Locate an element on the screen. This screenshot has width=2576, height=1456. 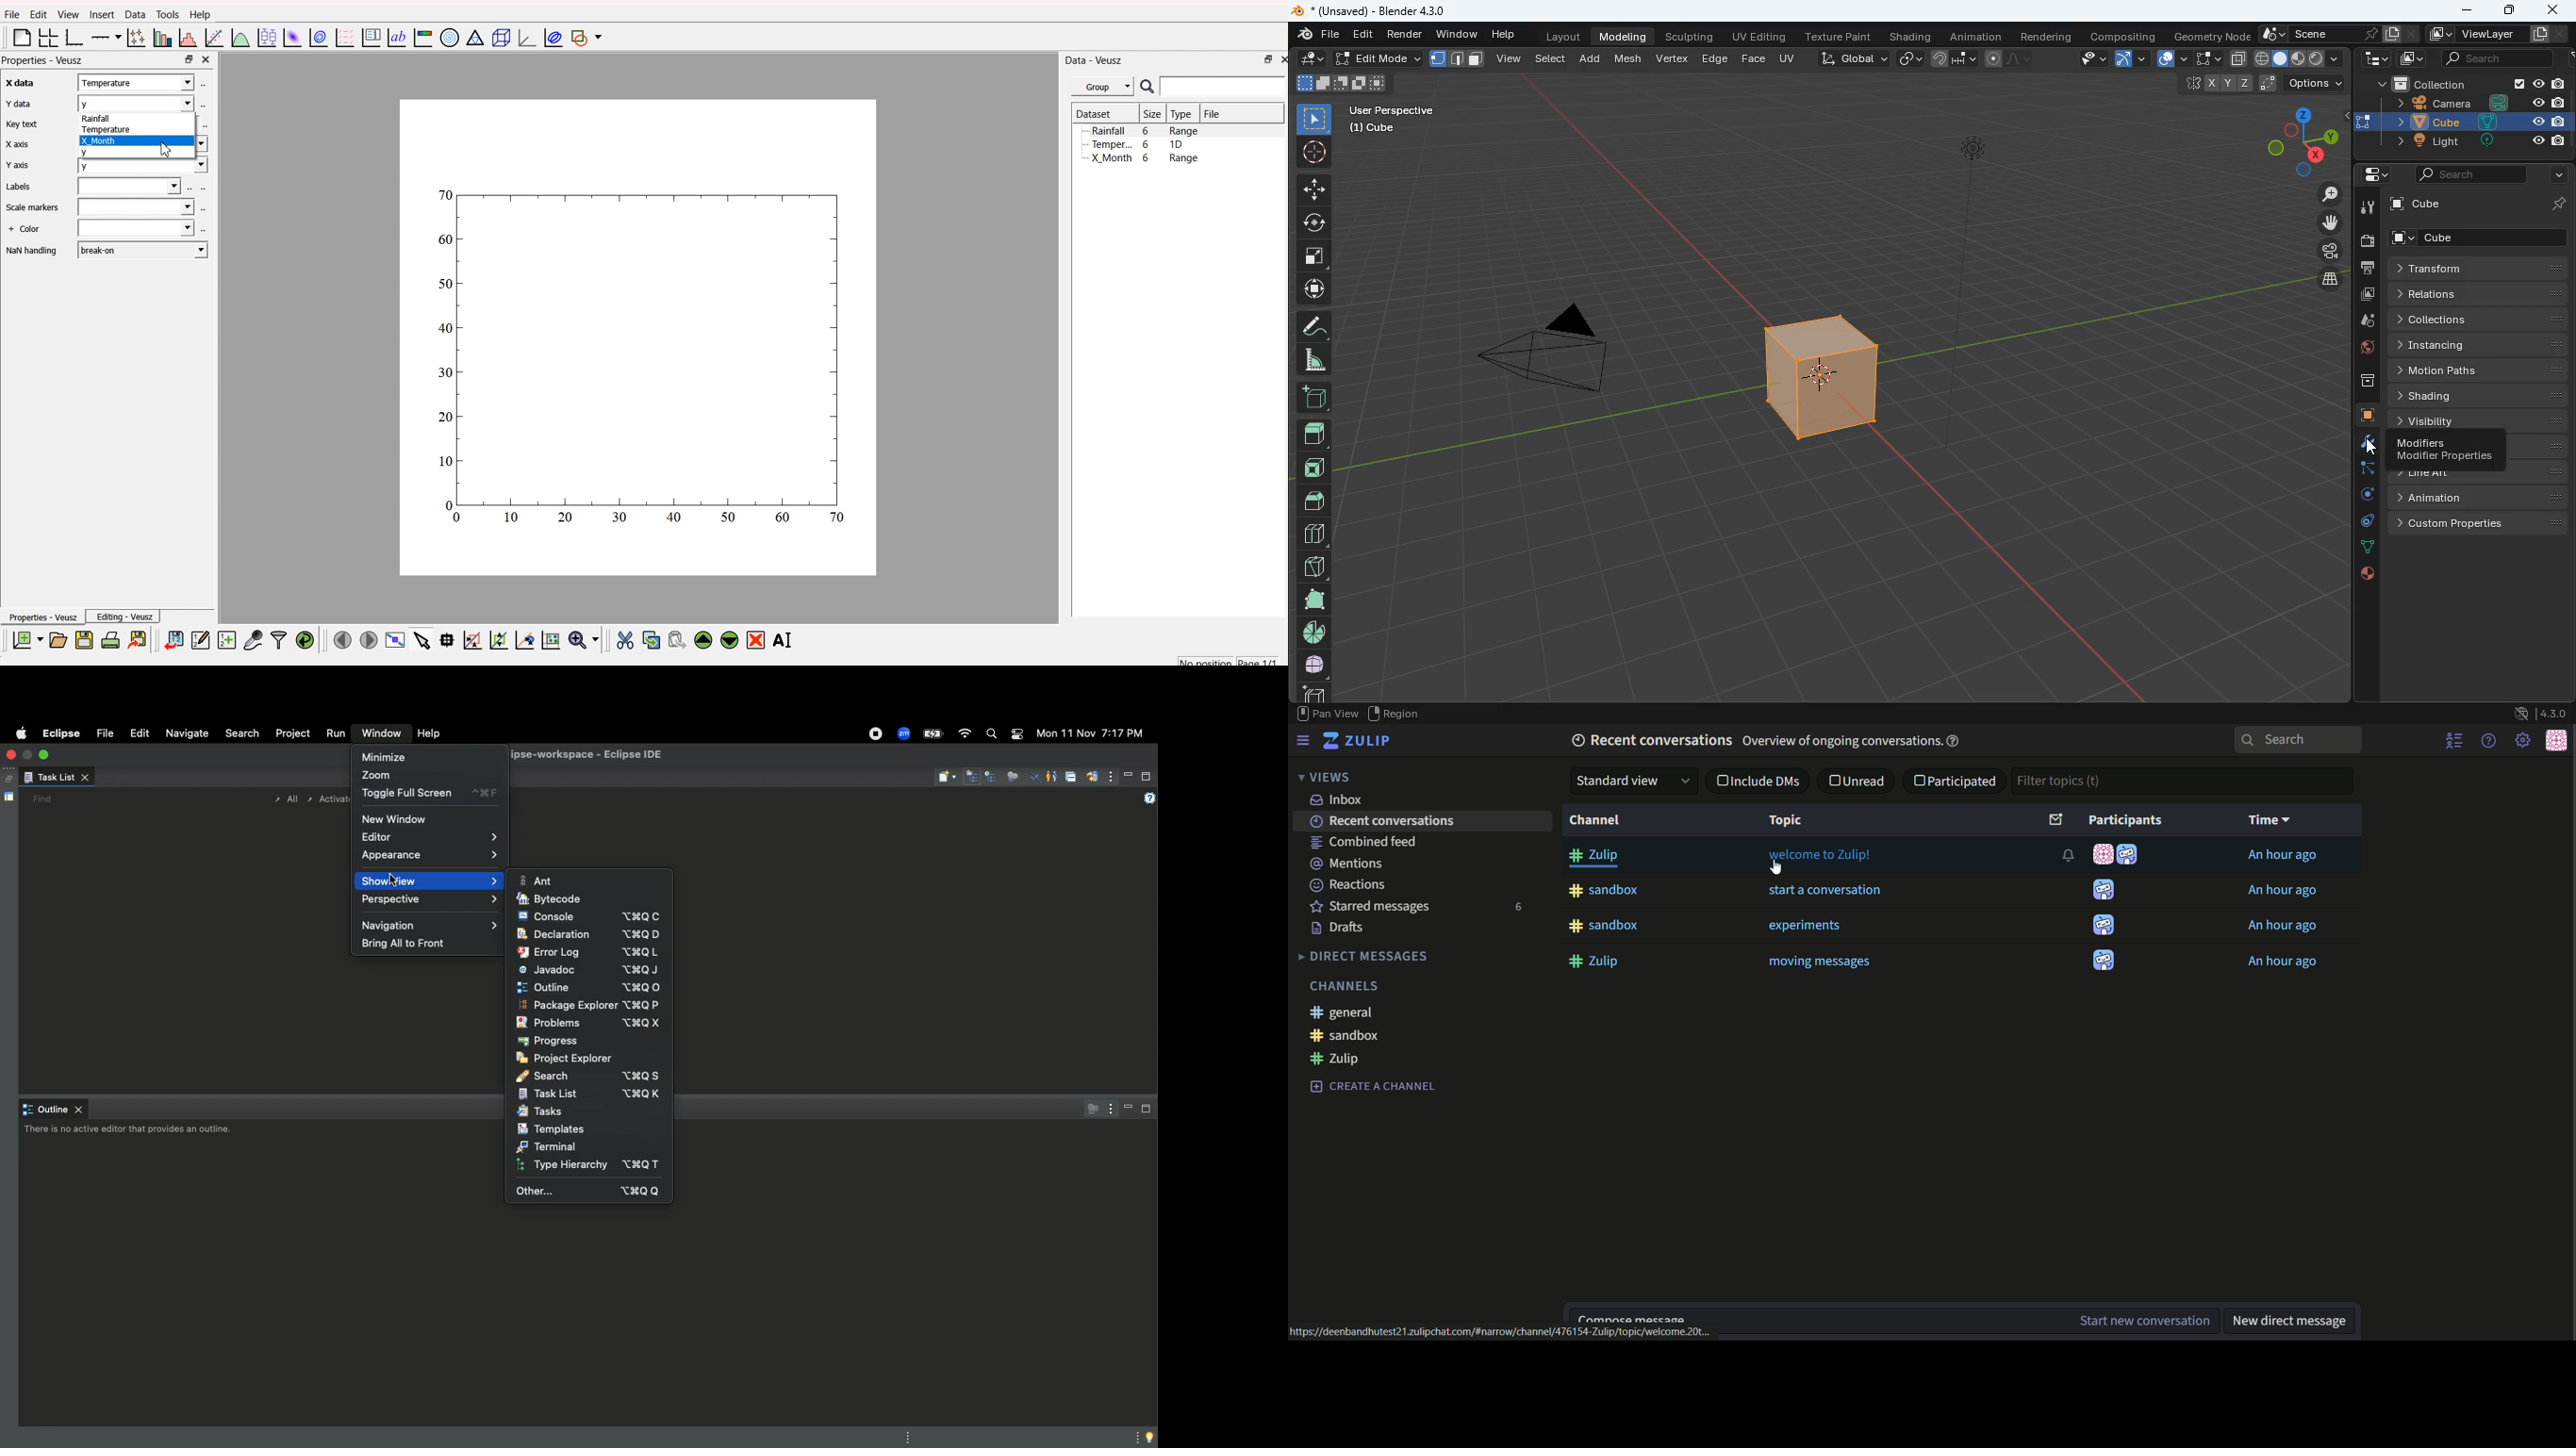
fullscreen is located at coordinates (2202, 58).